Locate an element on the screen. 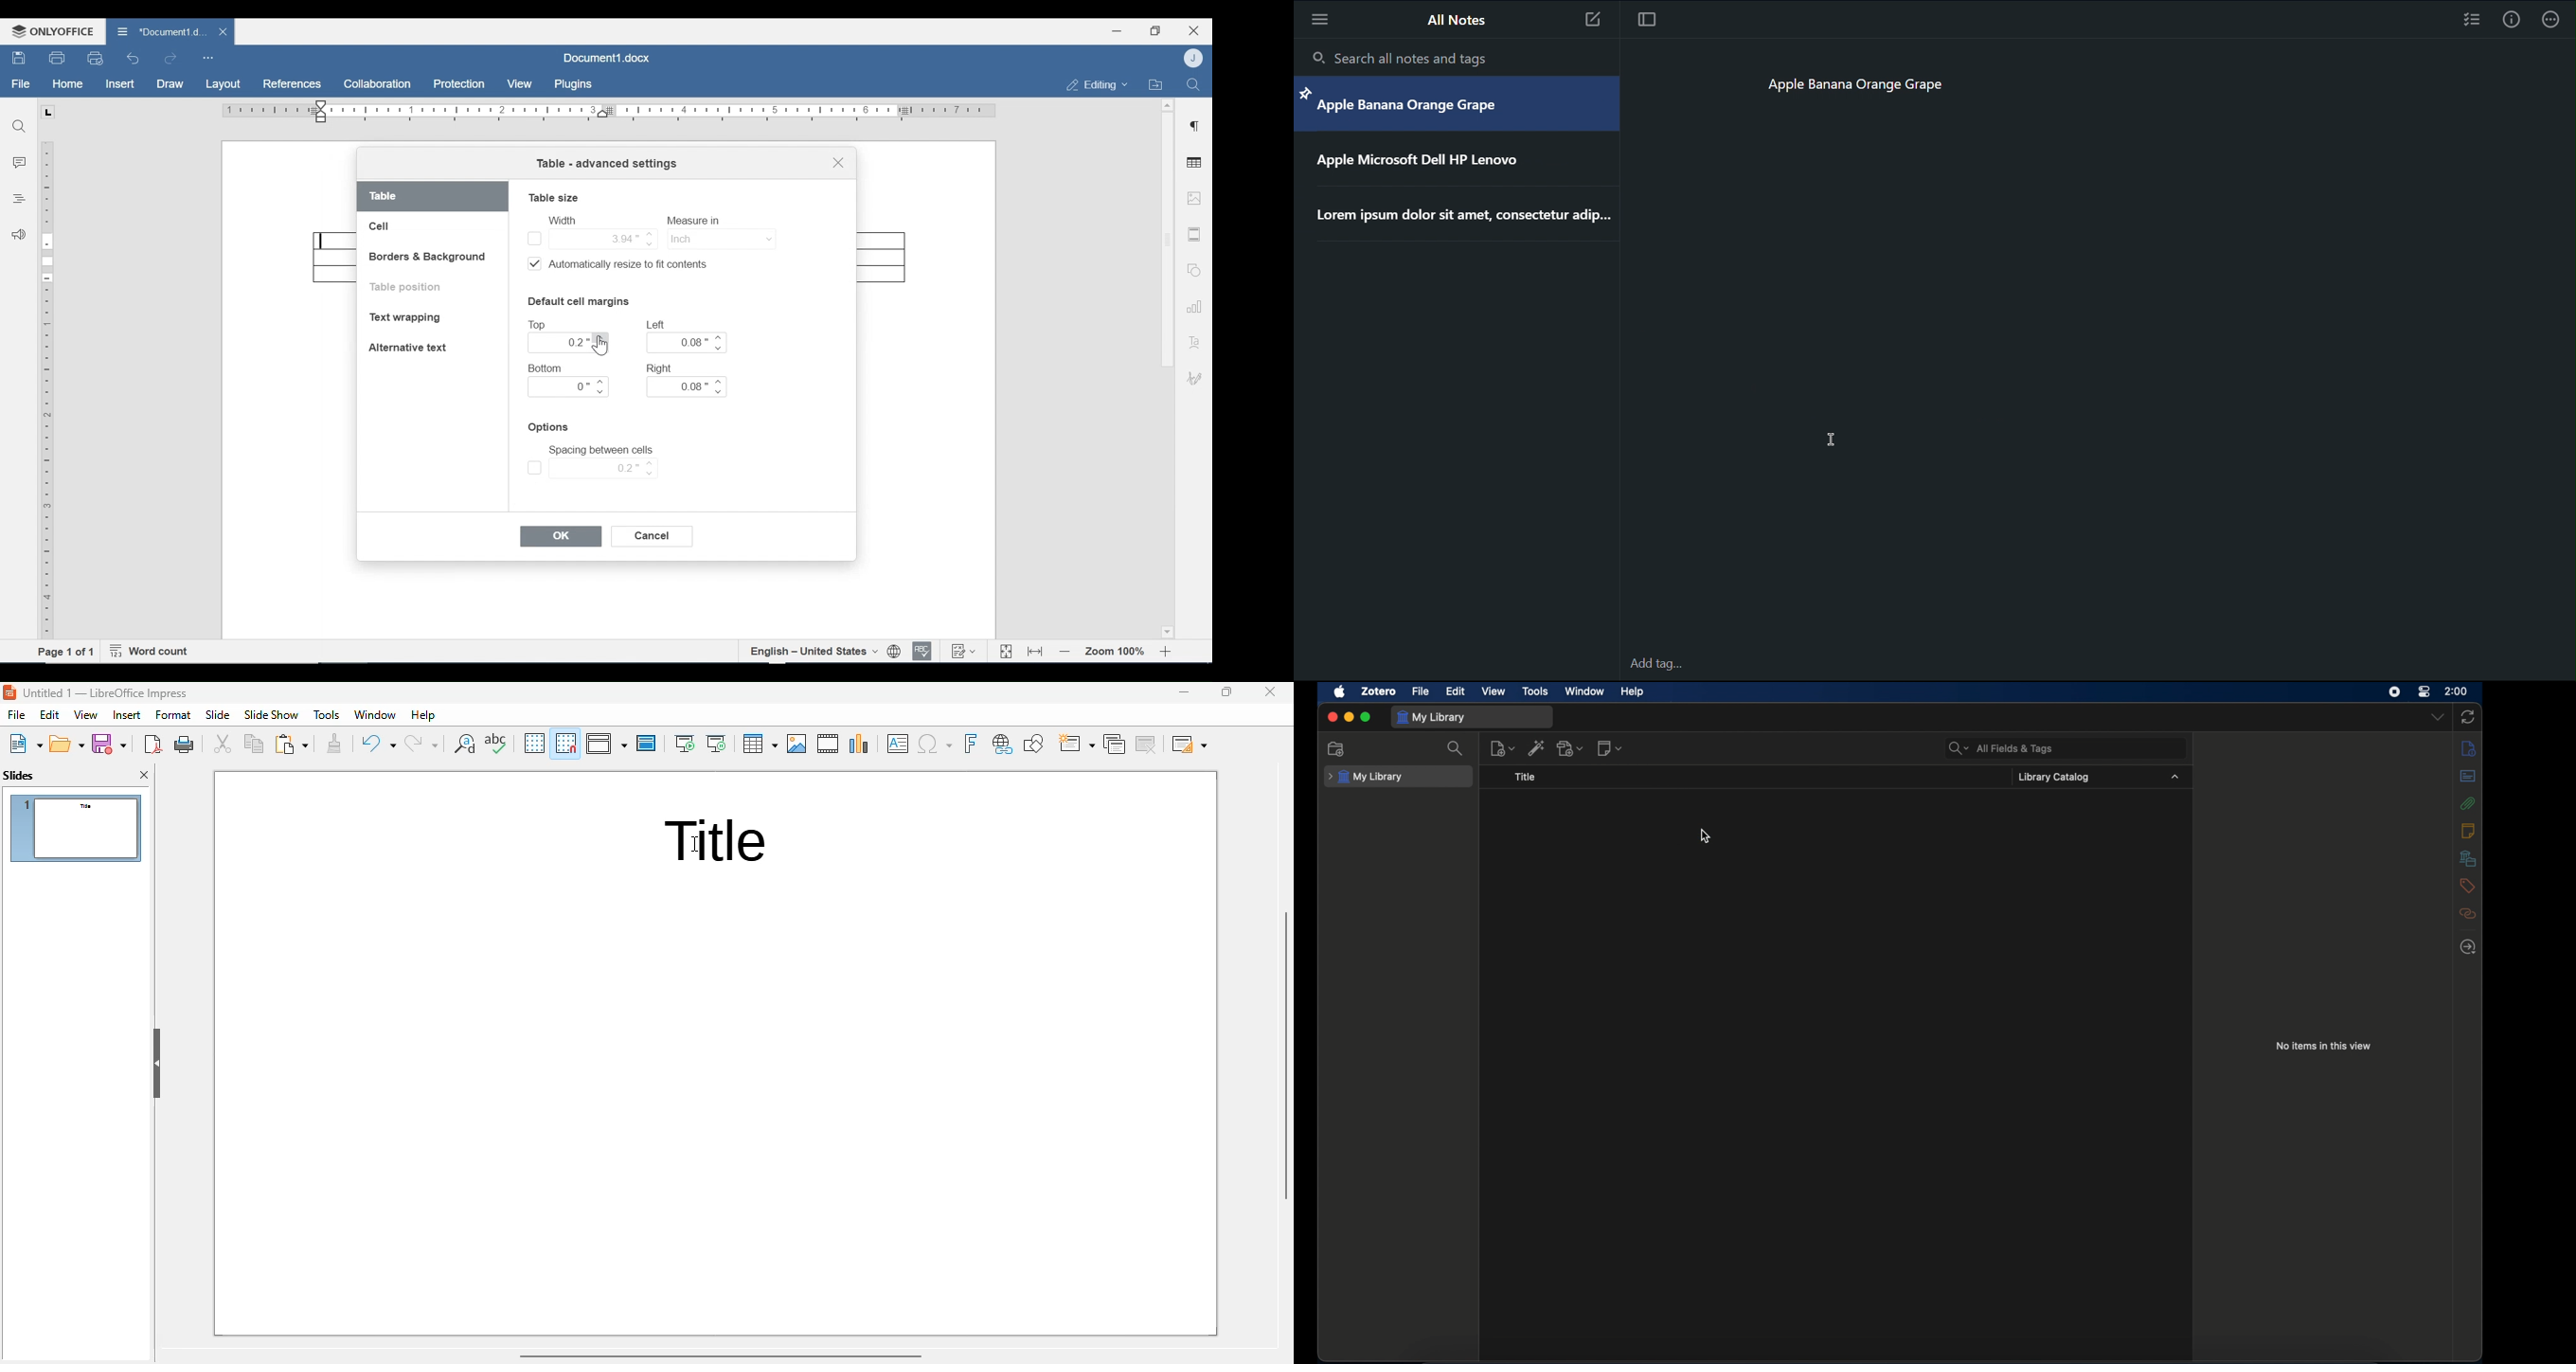  Text Art is located at coordinates (1193, 340).